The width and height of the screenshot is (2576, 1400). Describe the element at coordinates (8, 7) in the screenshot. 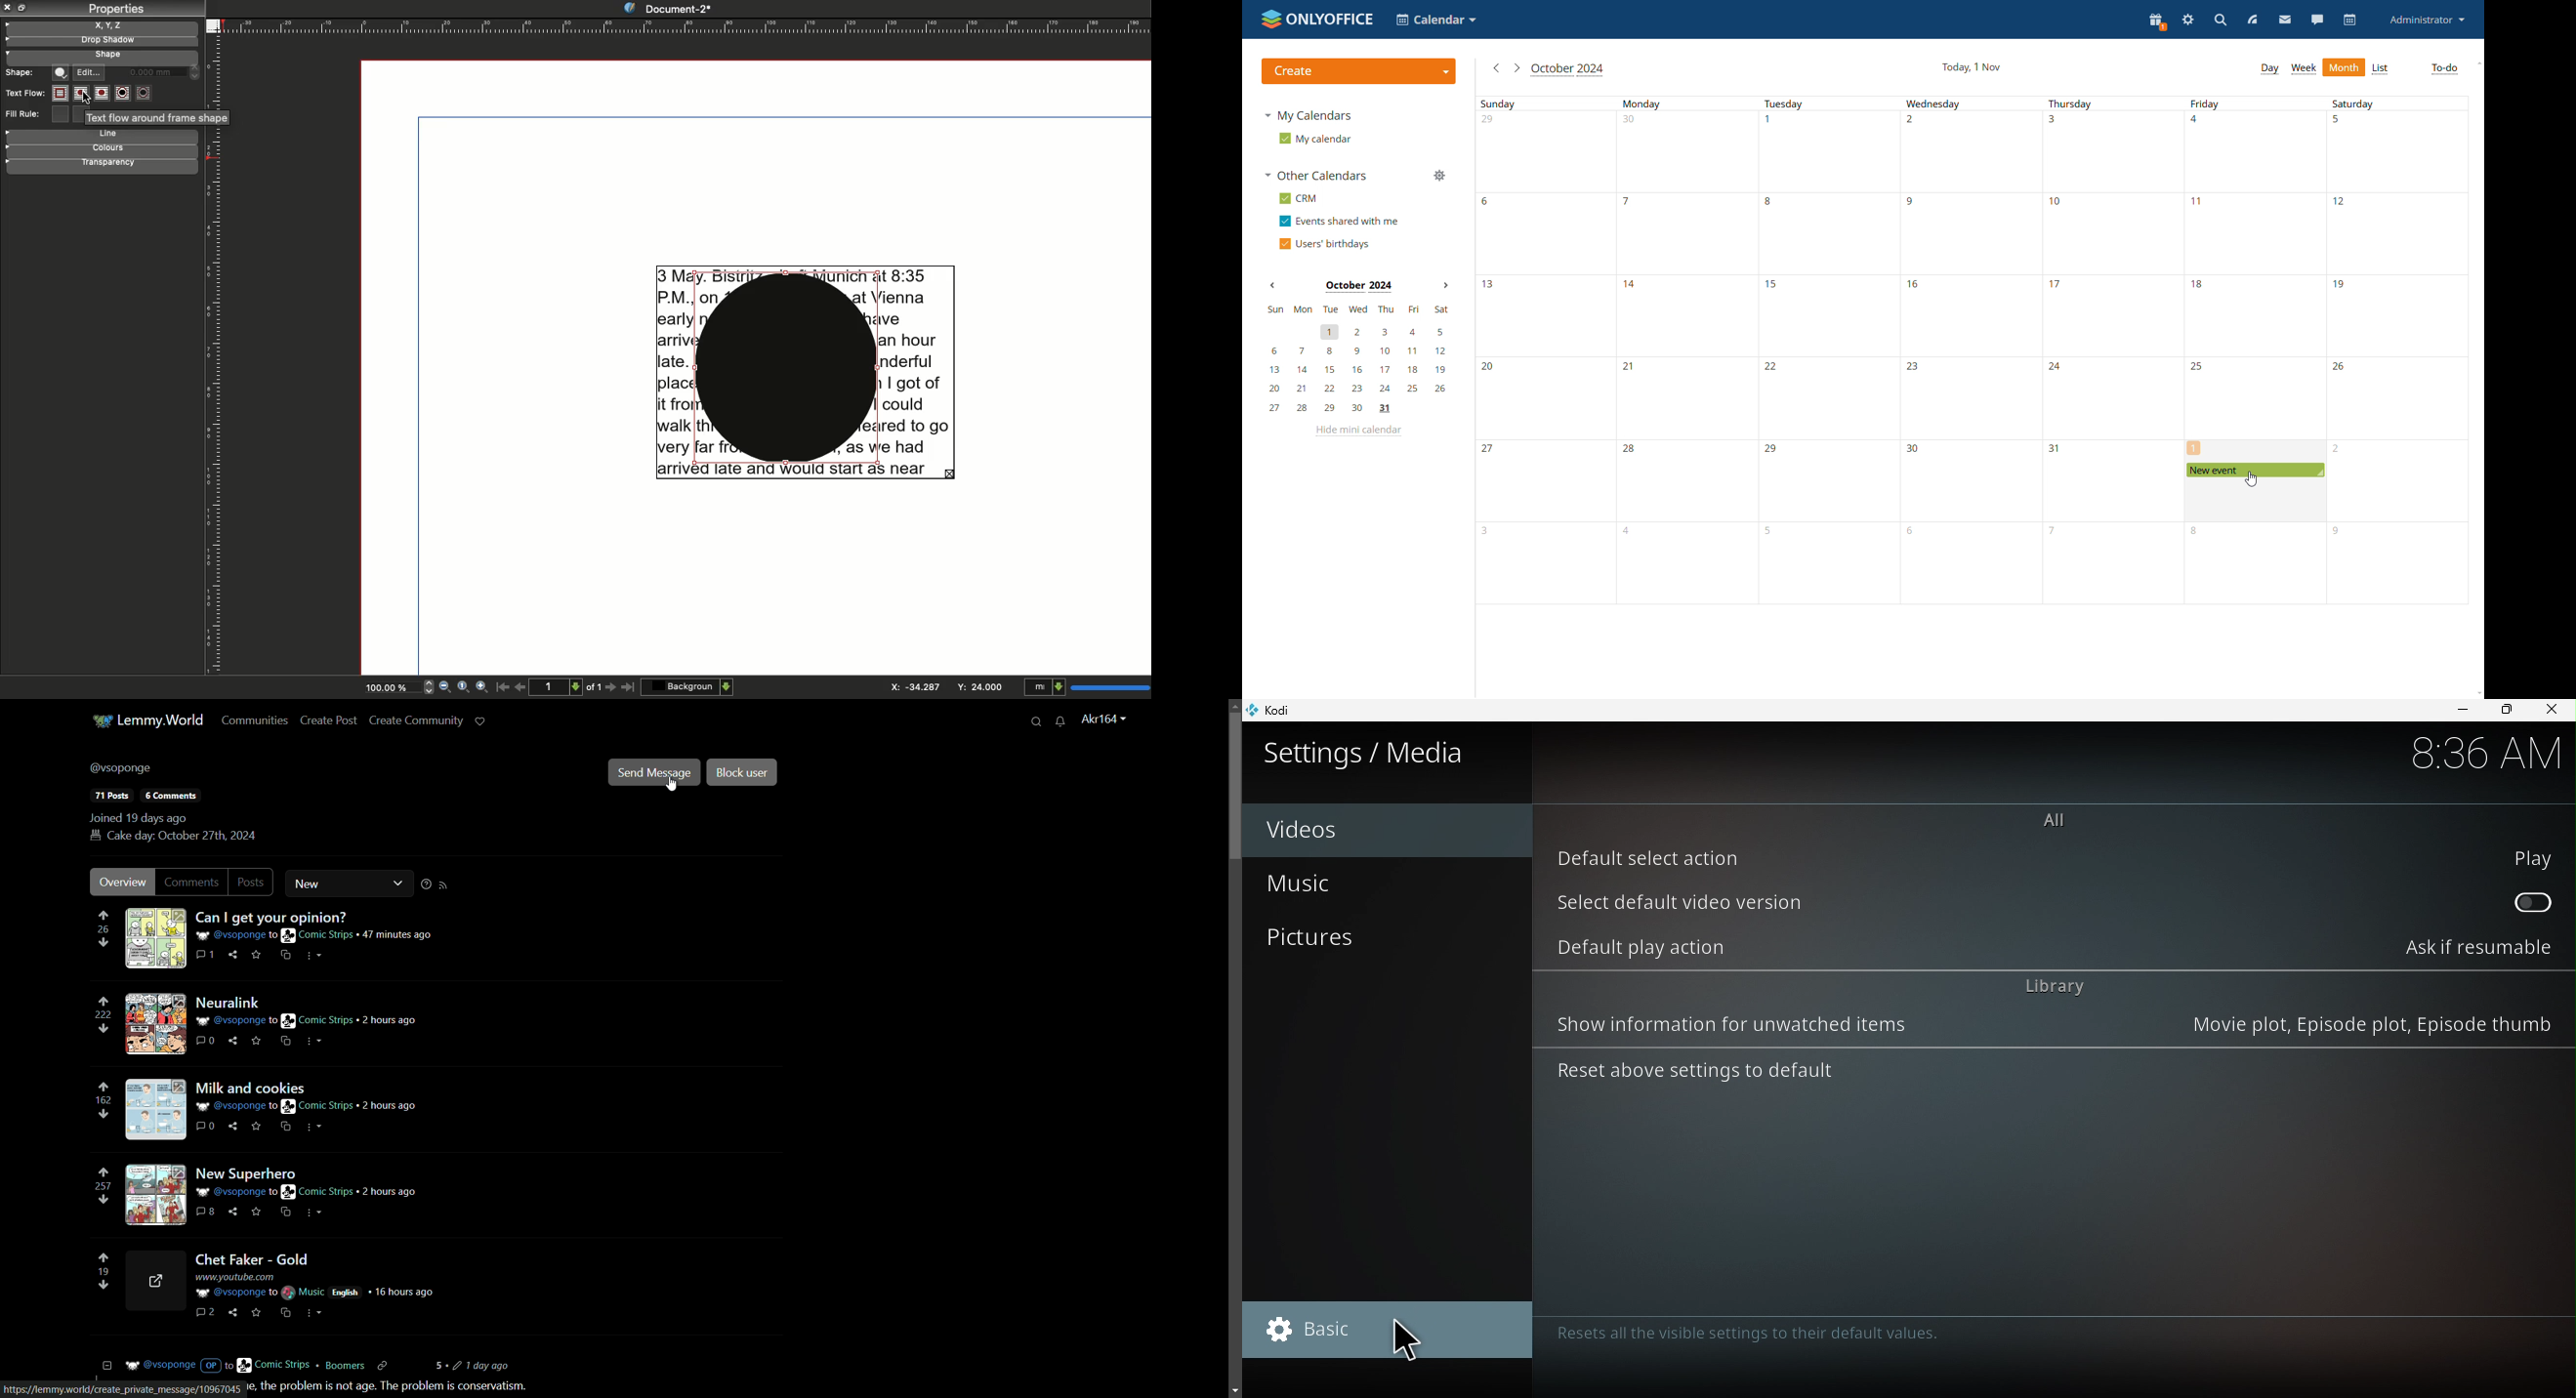

I see `Close` at that location.